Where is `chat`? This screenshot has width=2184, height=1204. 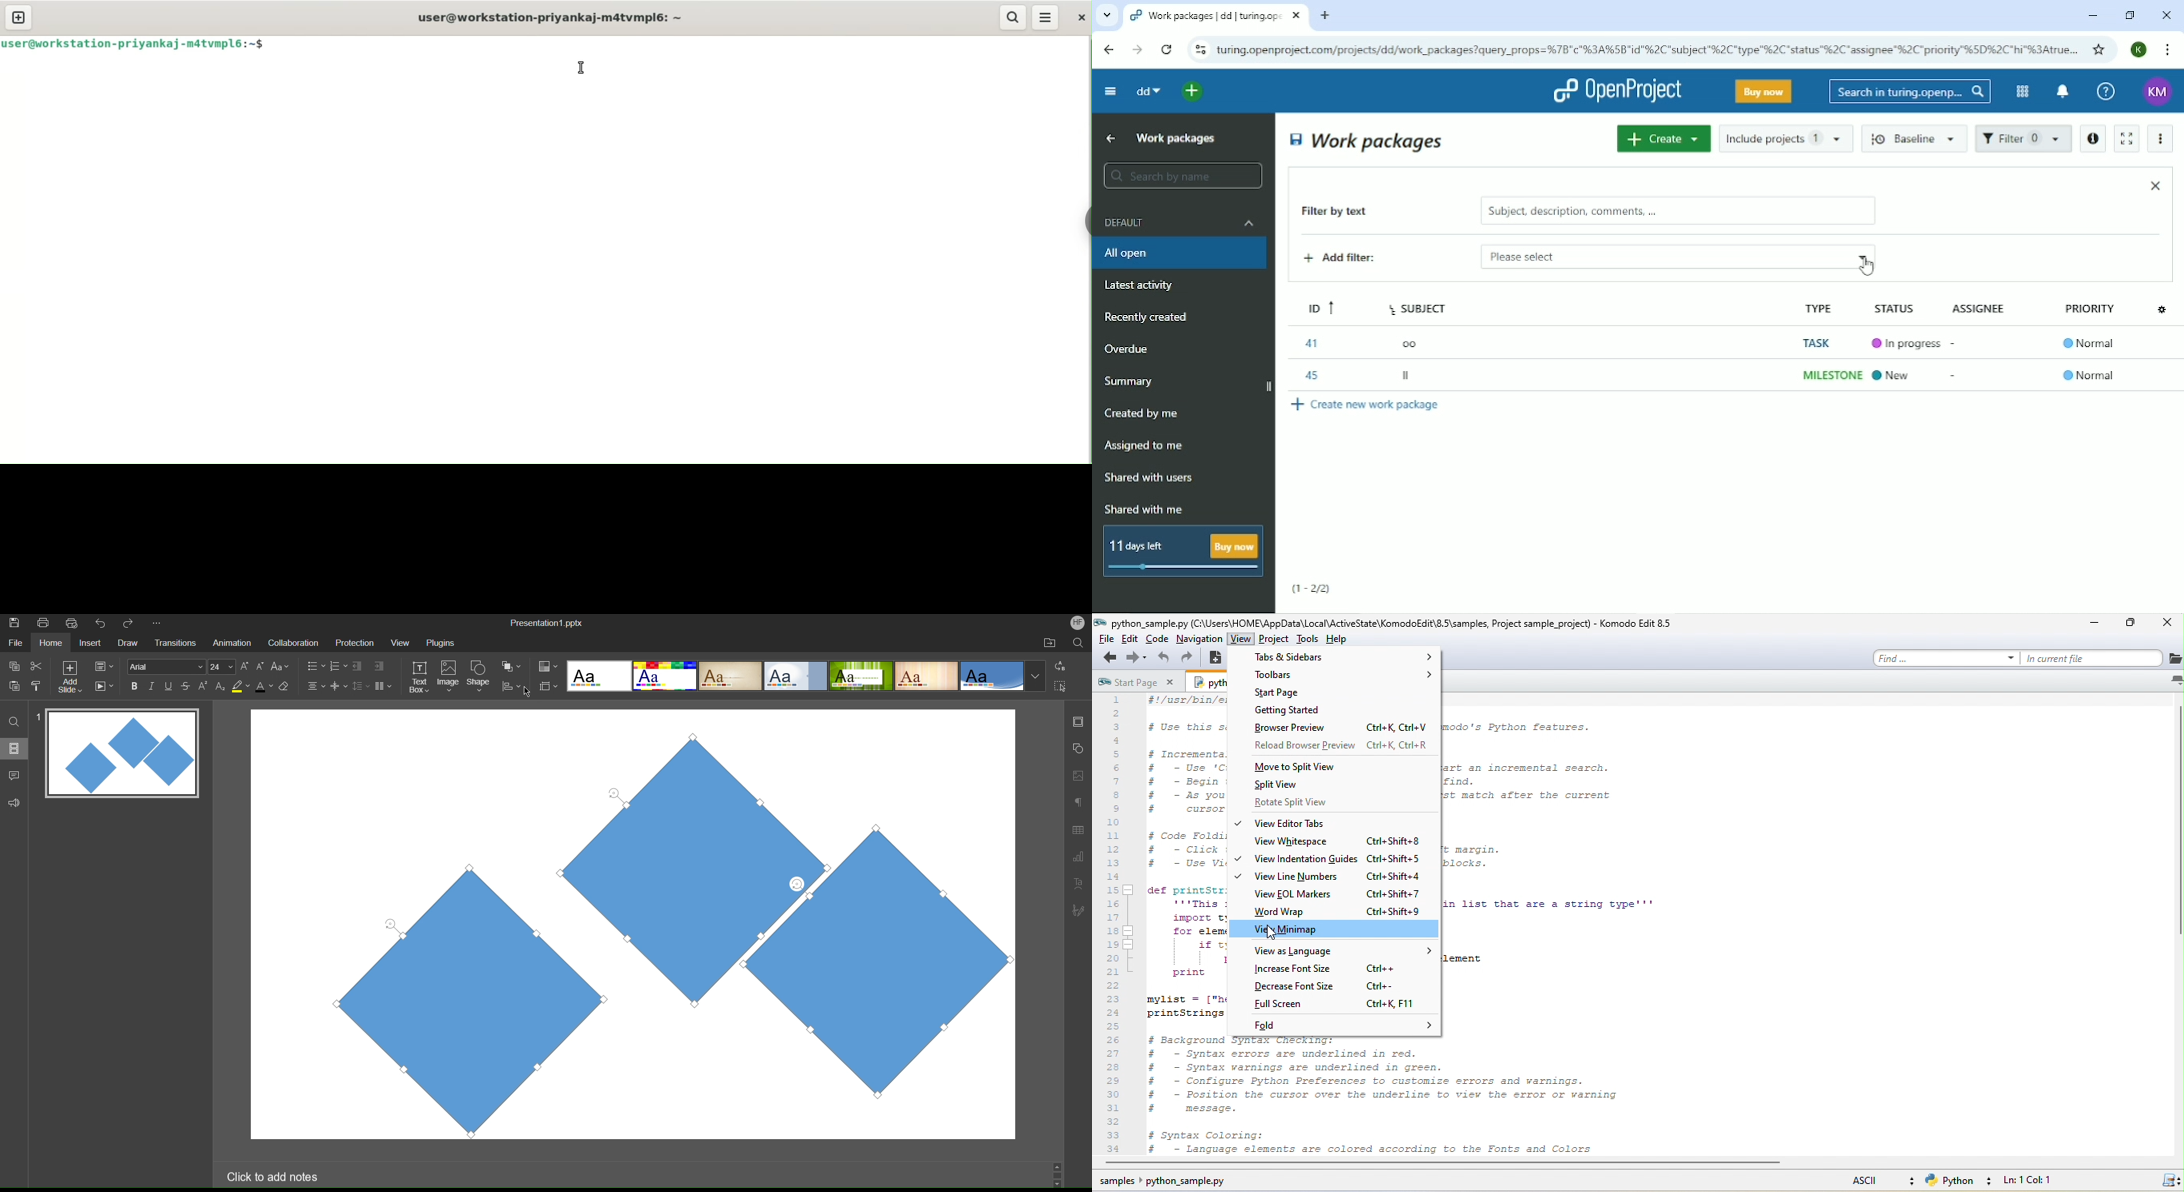
chat is located at coordinates (15, 774).